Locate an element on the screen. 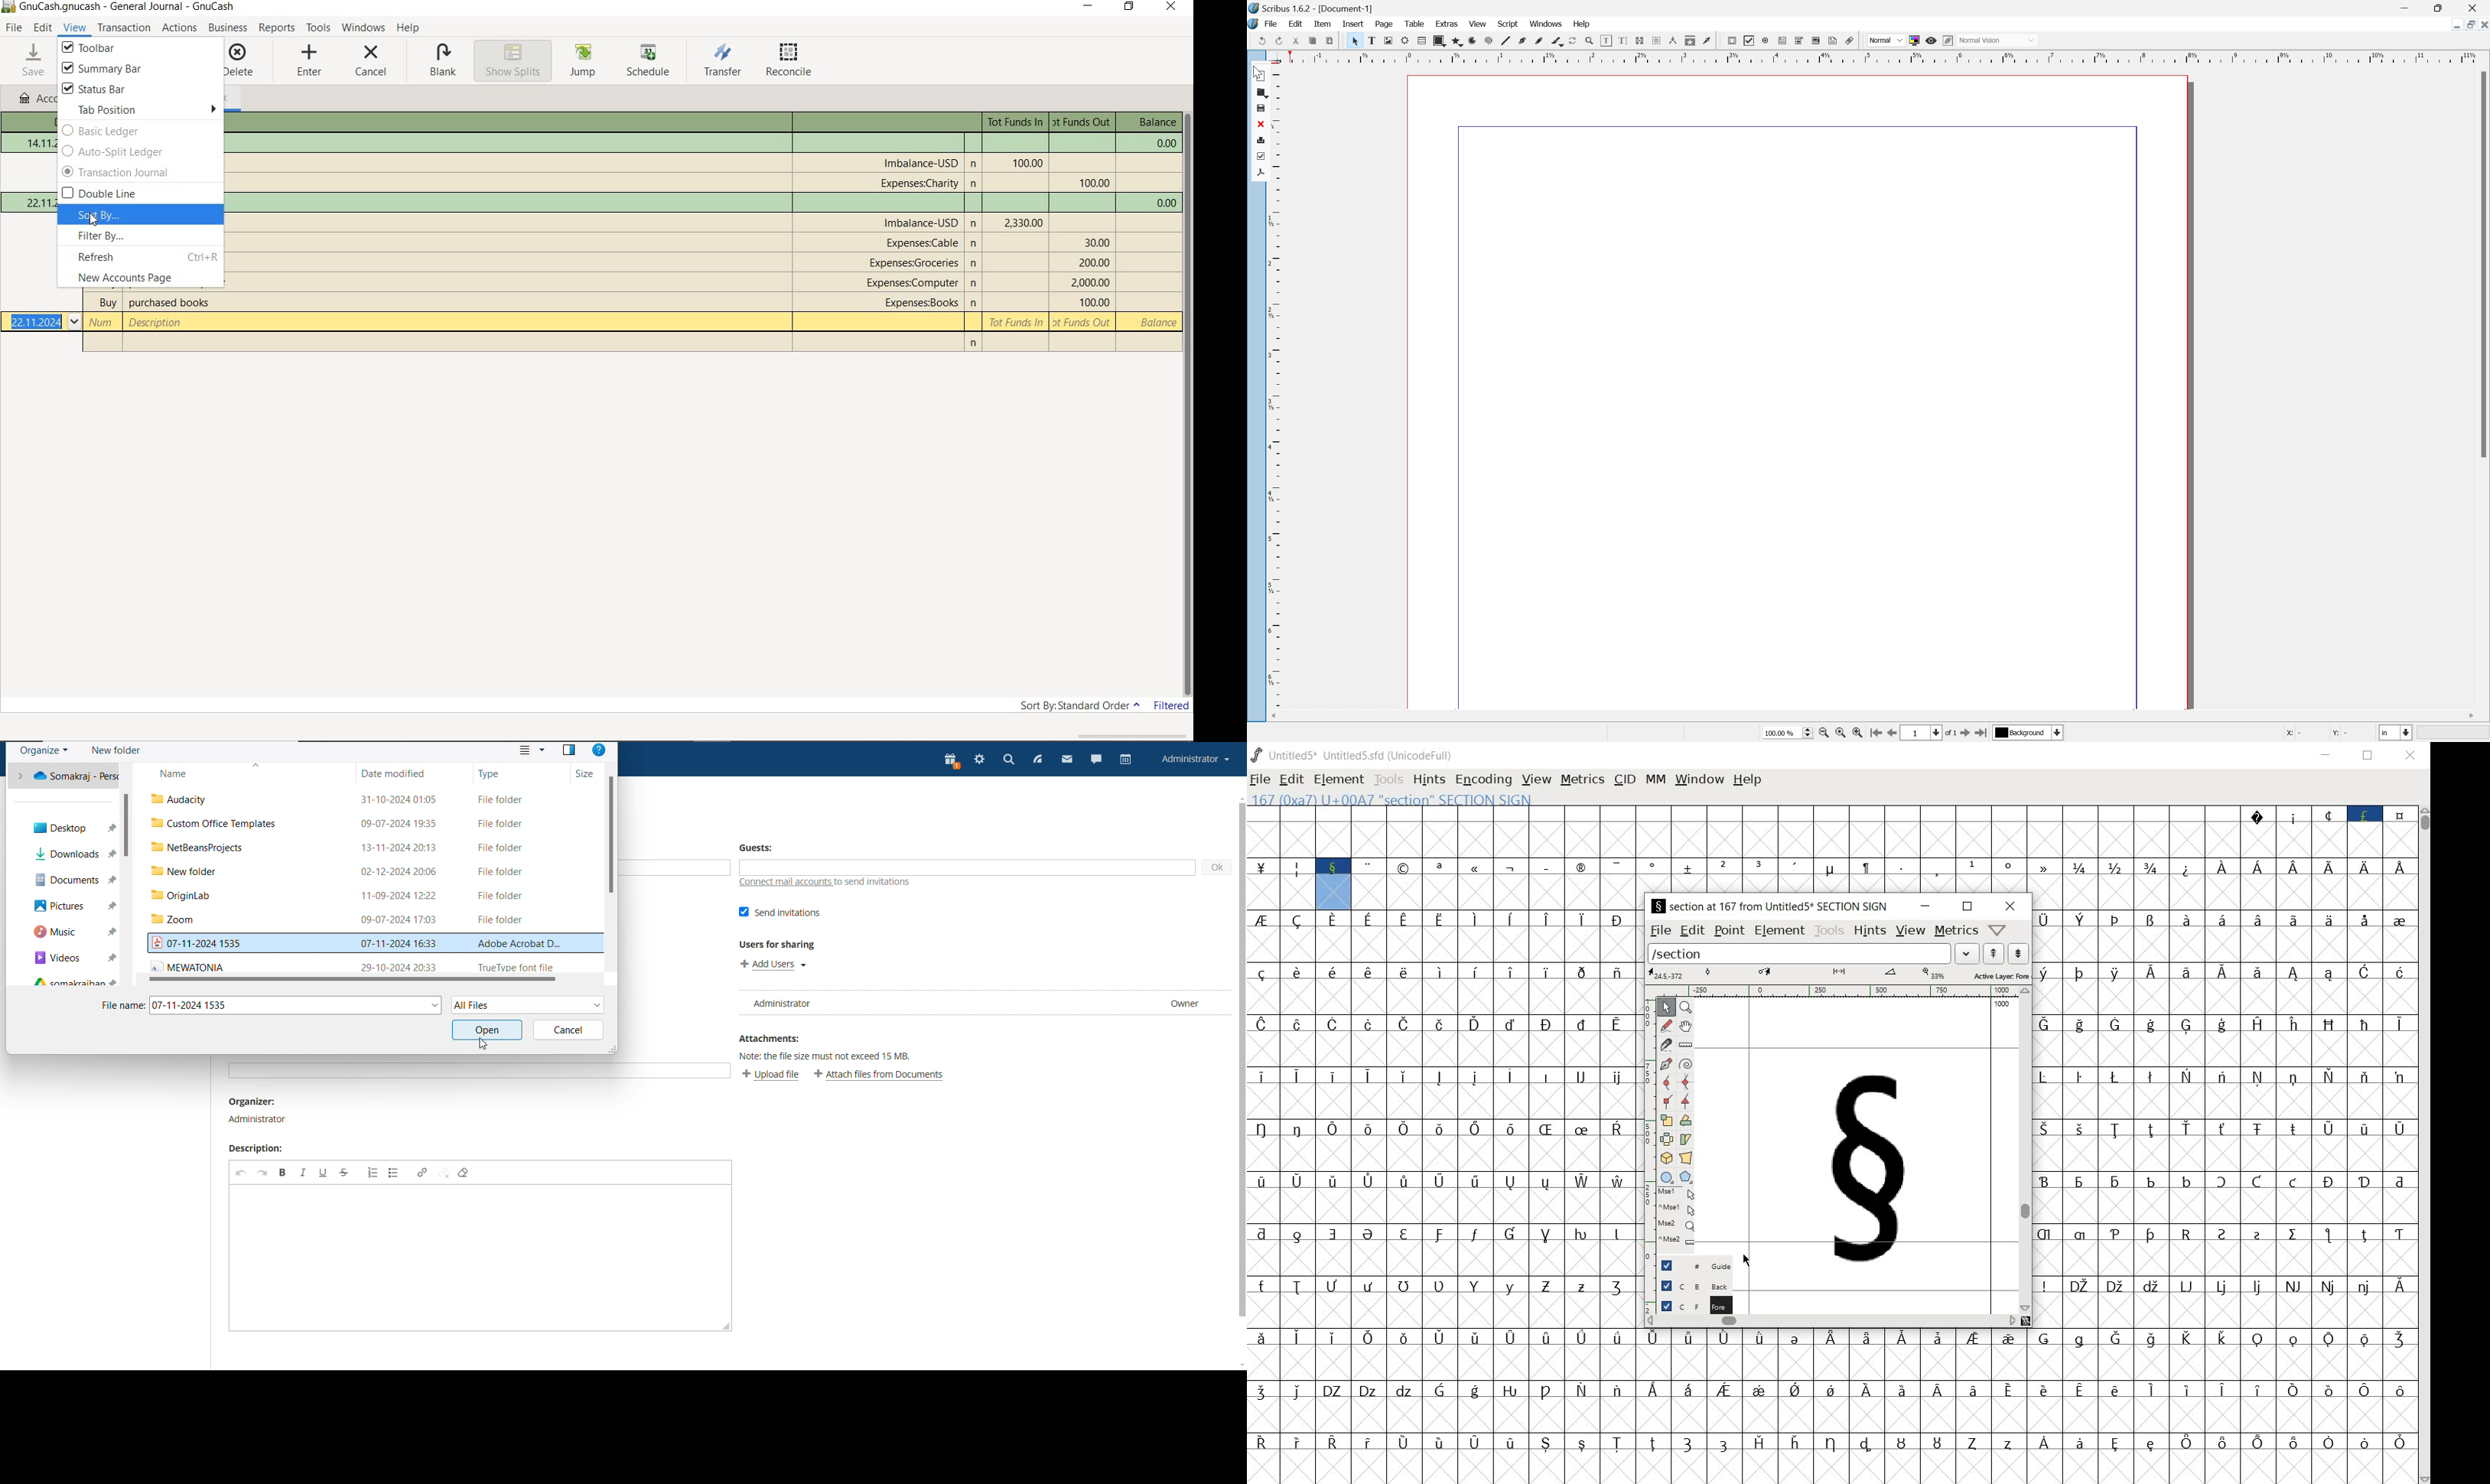 The height and width of the screenshot is (1484, 2492). arc is located at coordinates (1589, 40).